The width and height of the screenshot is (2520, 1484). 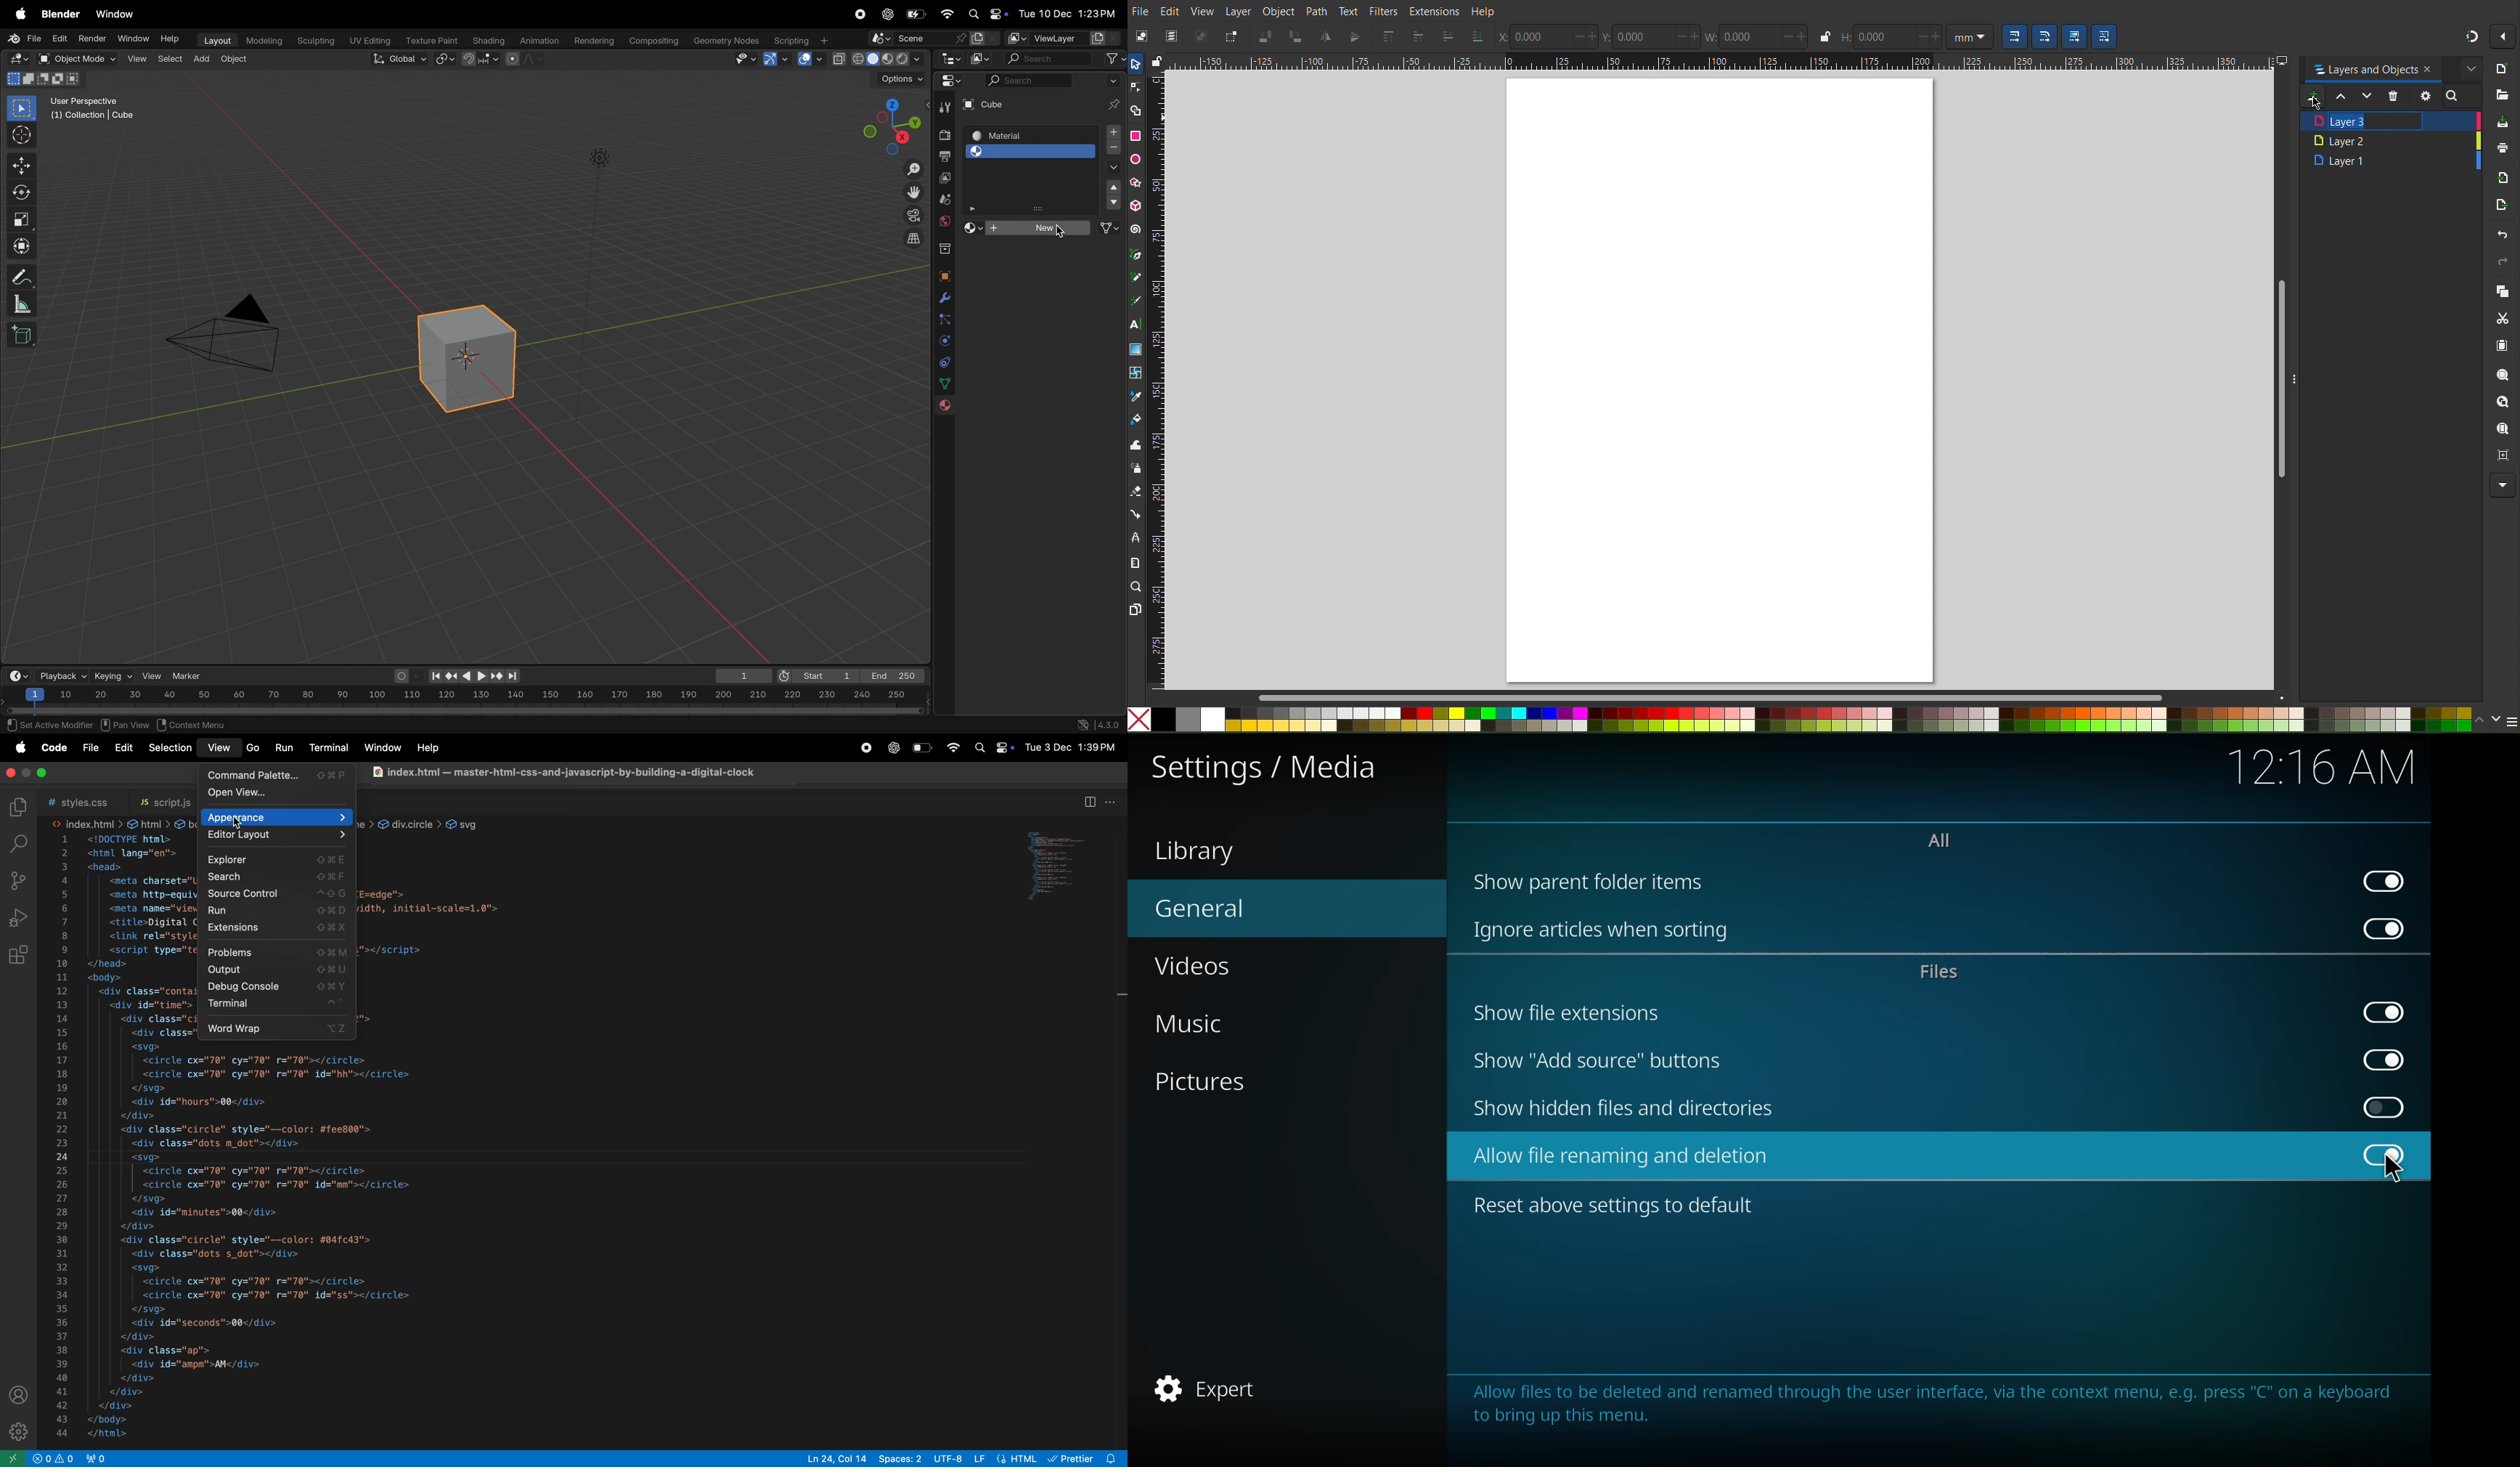 I want to click on Start 1, so click(x=816, y=674).